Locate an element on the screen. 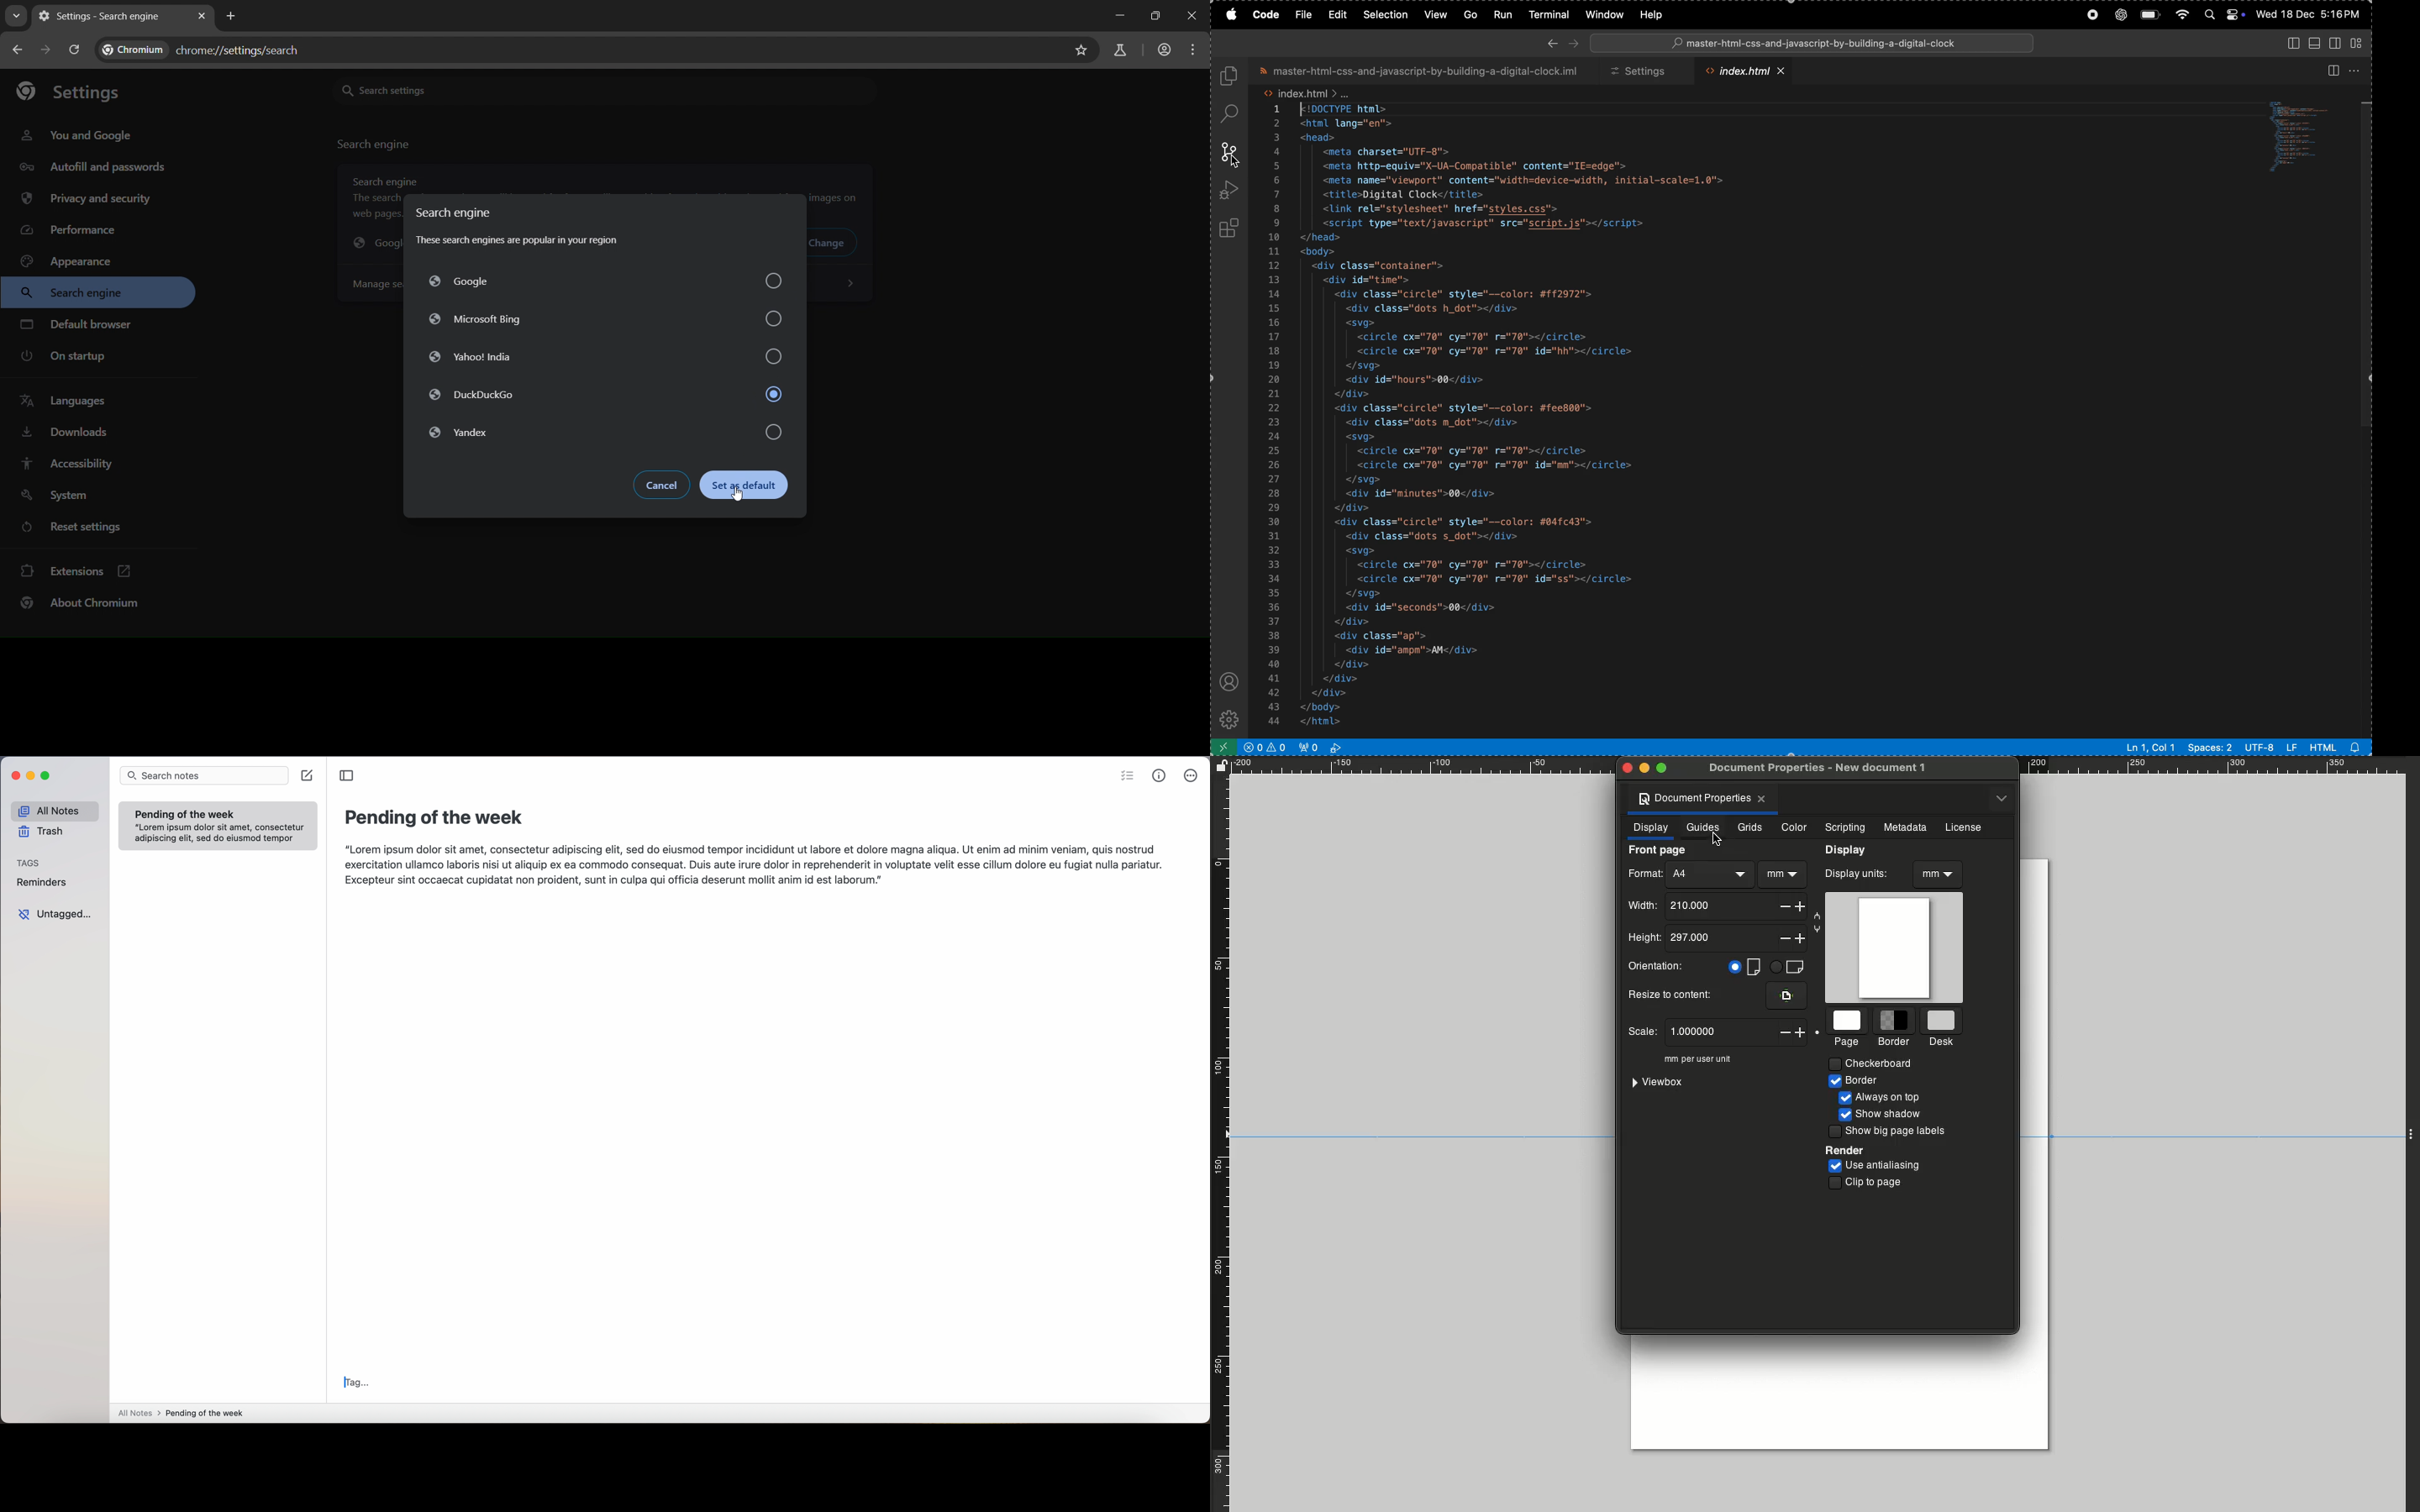  <script type="text/javascript" src="script.js"></script> is located at coordinates (1497, 223).